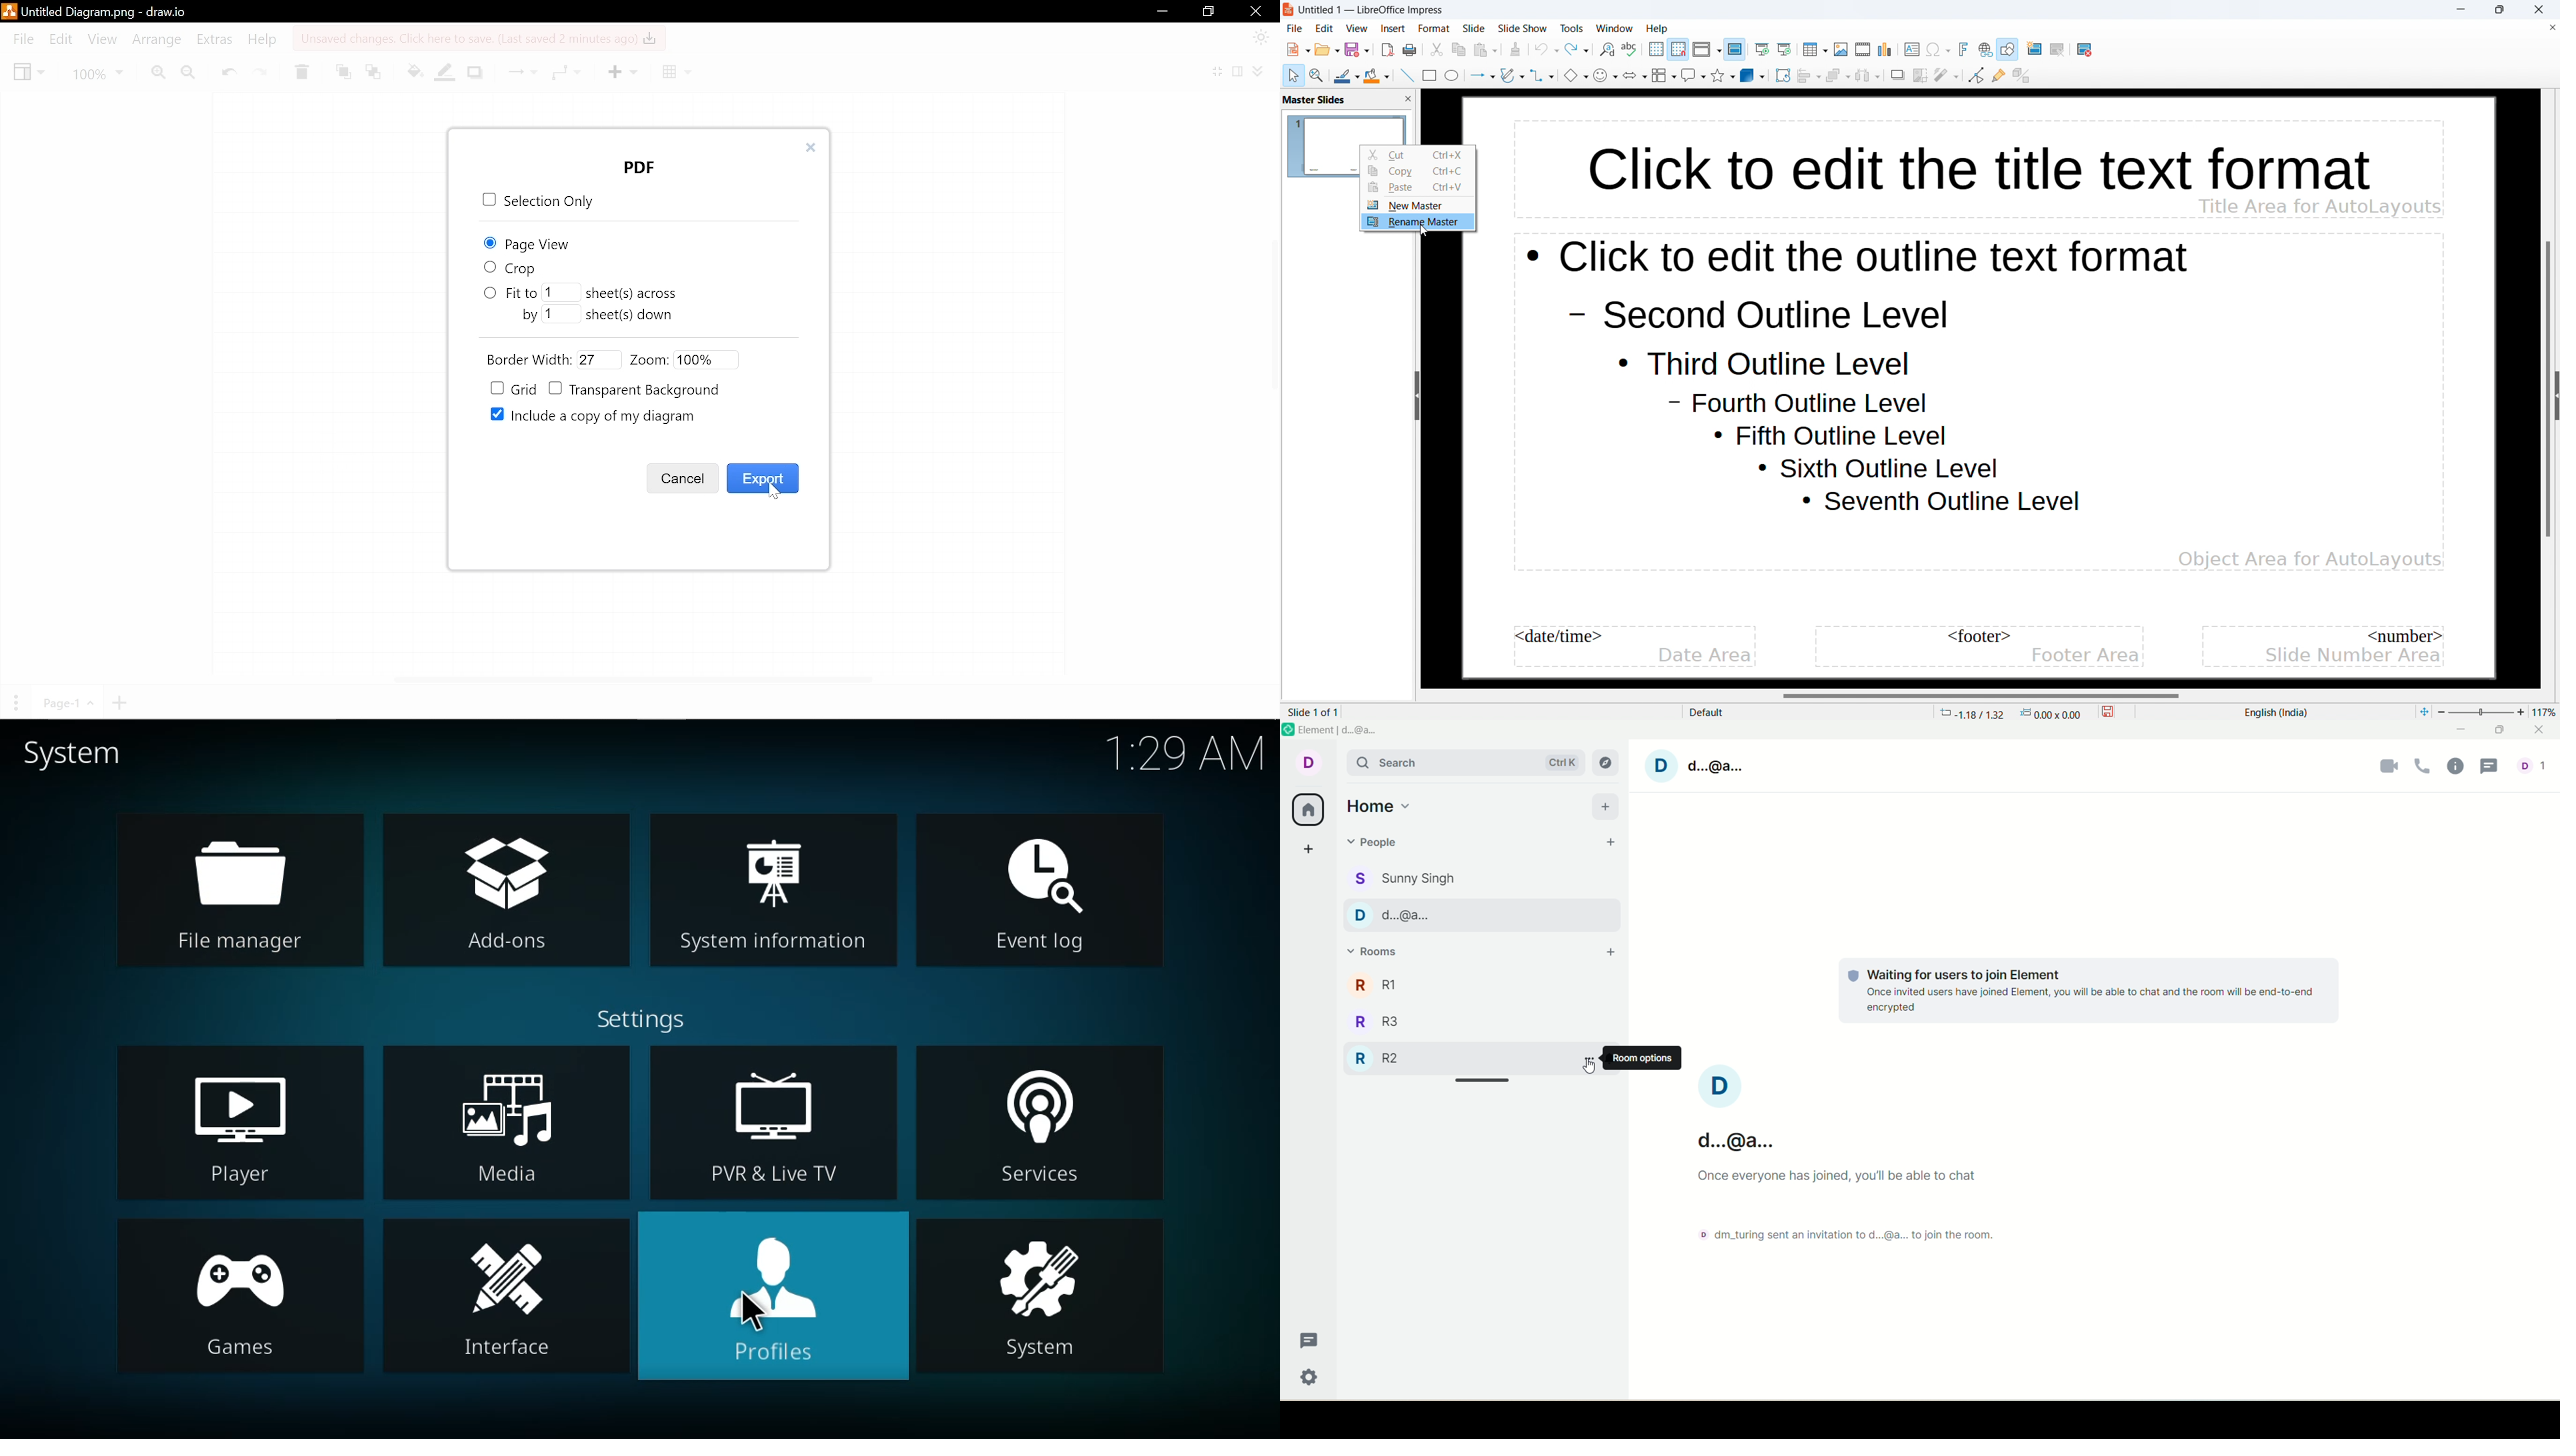 This screenshot has width=2576, height=1456. What do you see at coordinates (1951, 158) in the screenshot?
I see `click to edit the title text format` at bounding box center [1951, 158].